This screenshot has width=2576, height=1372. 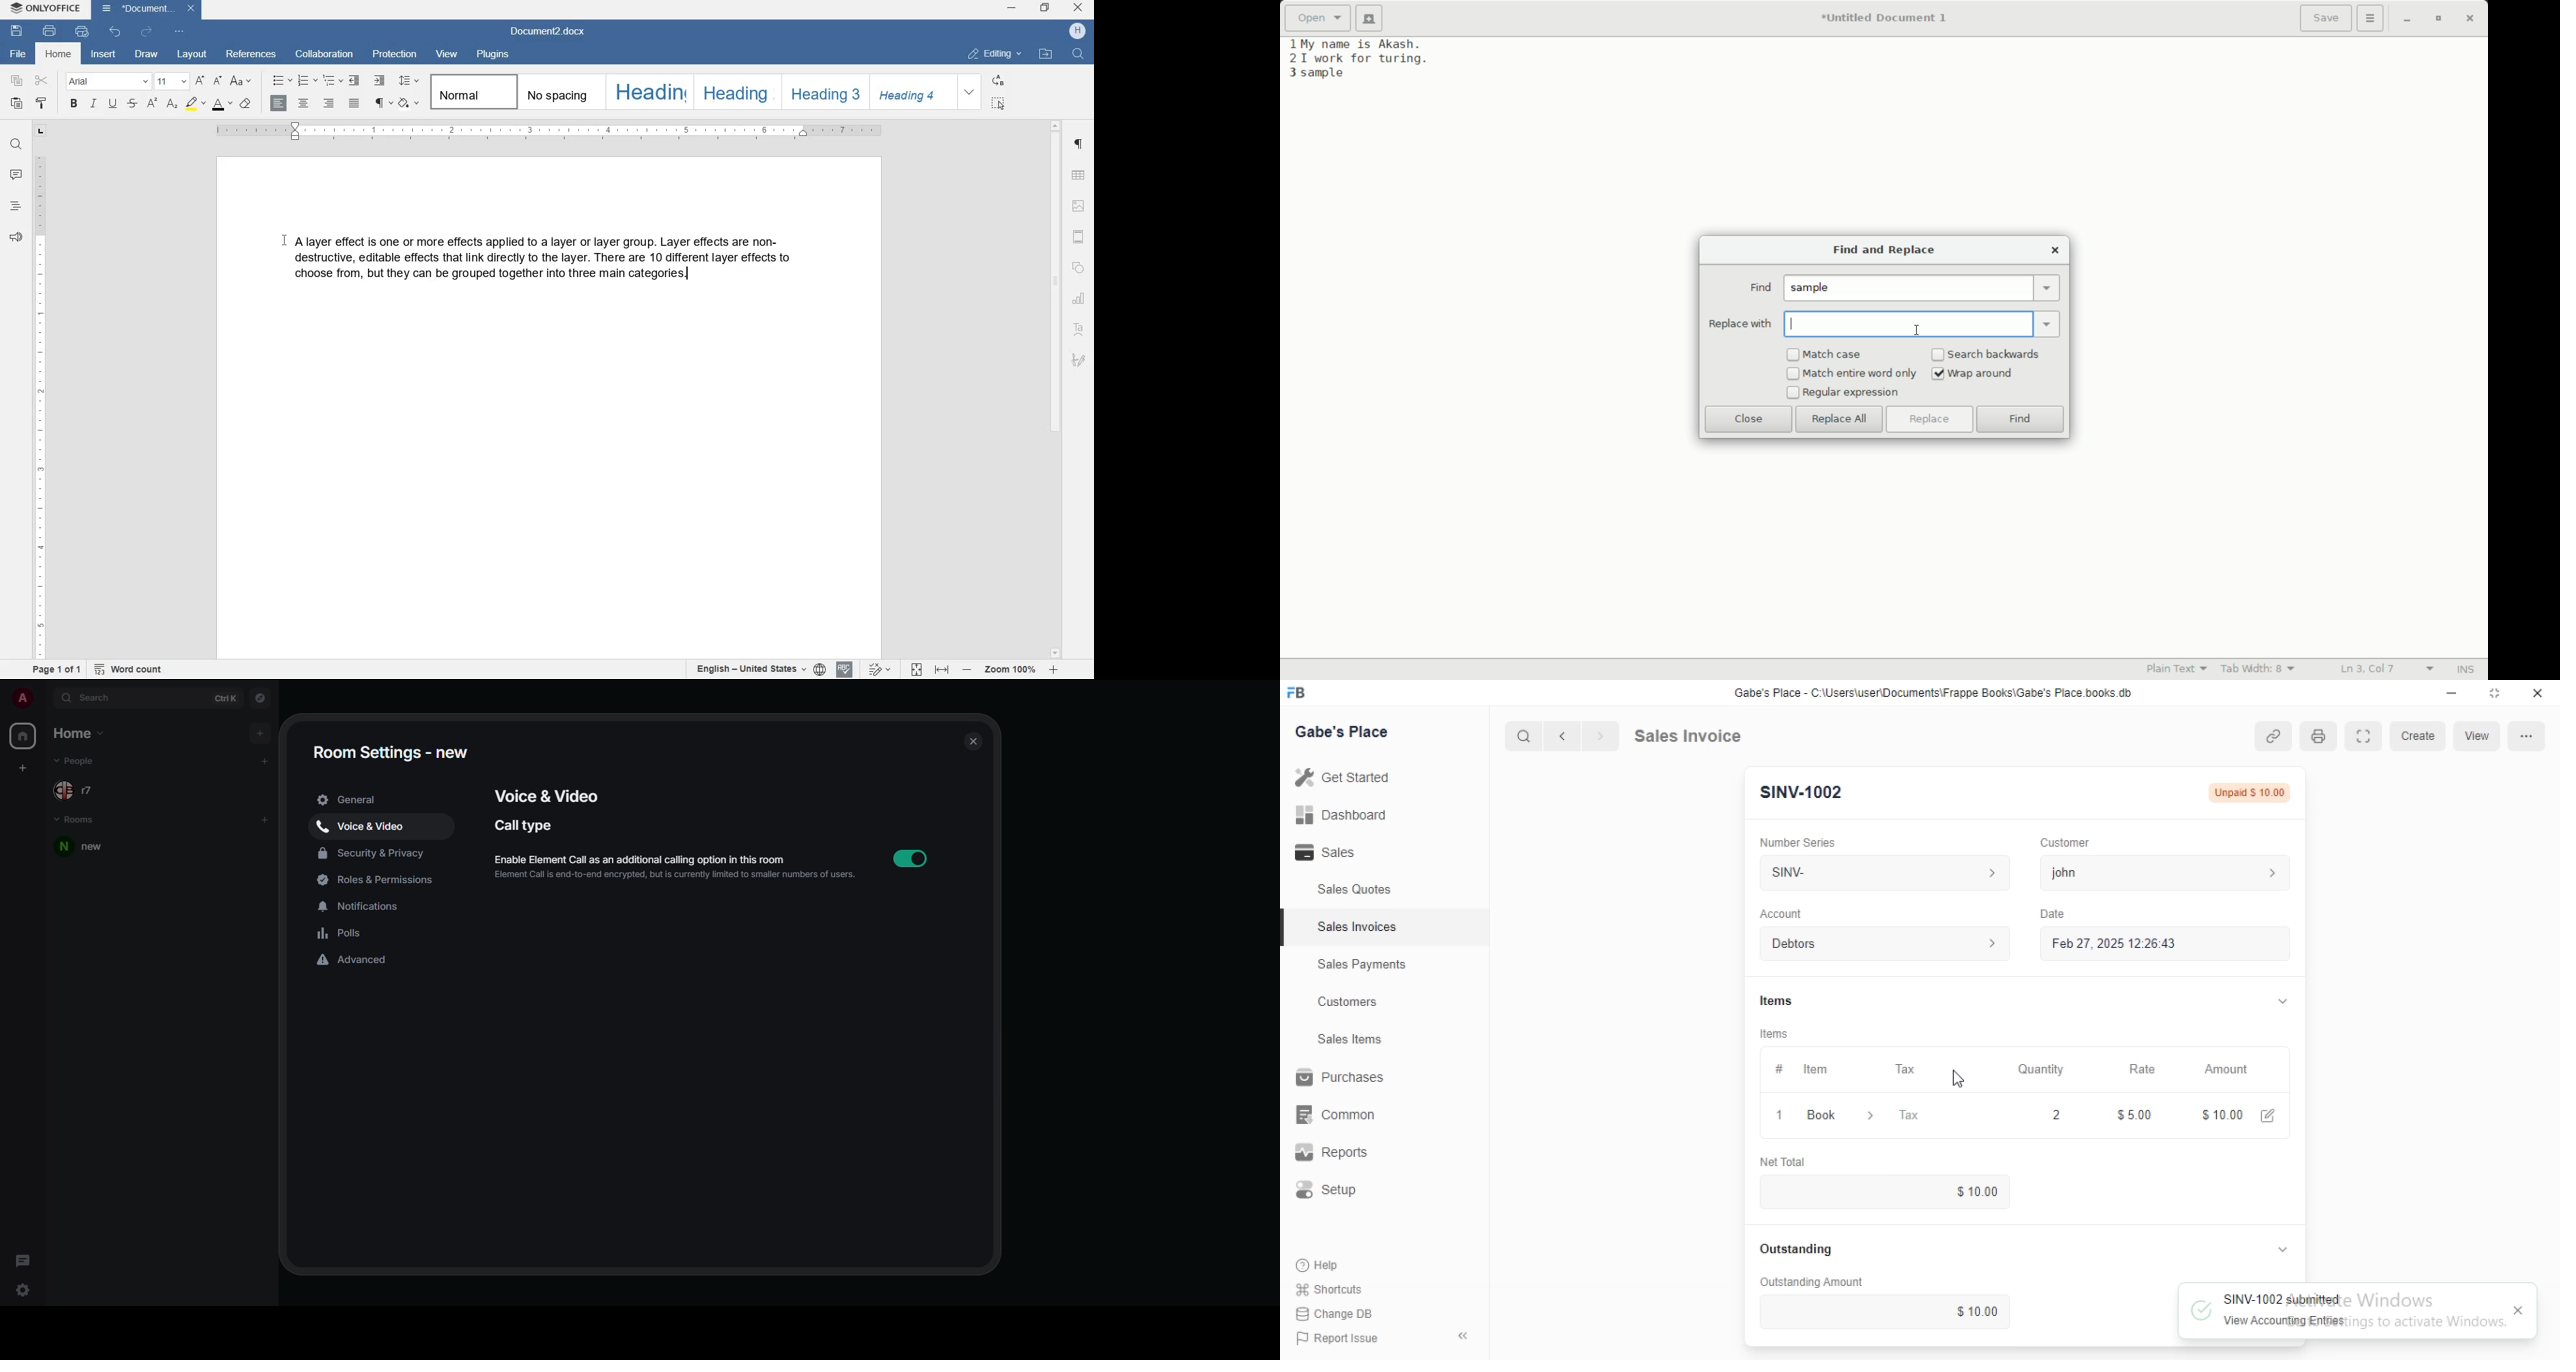 What do you see at coordinates (1936, 1116) in the screenshot?
I see `Tax` at bounding box center [1936, 1116].